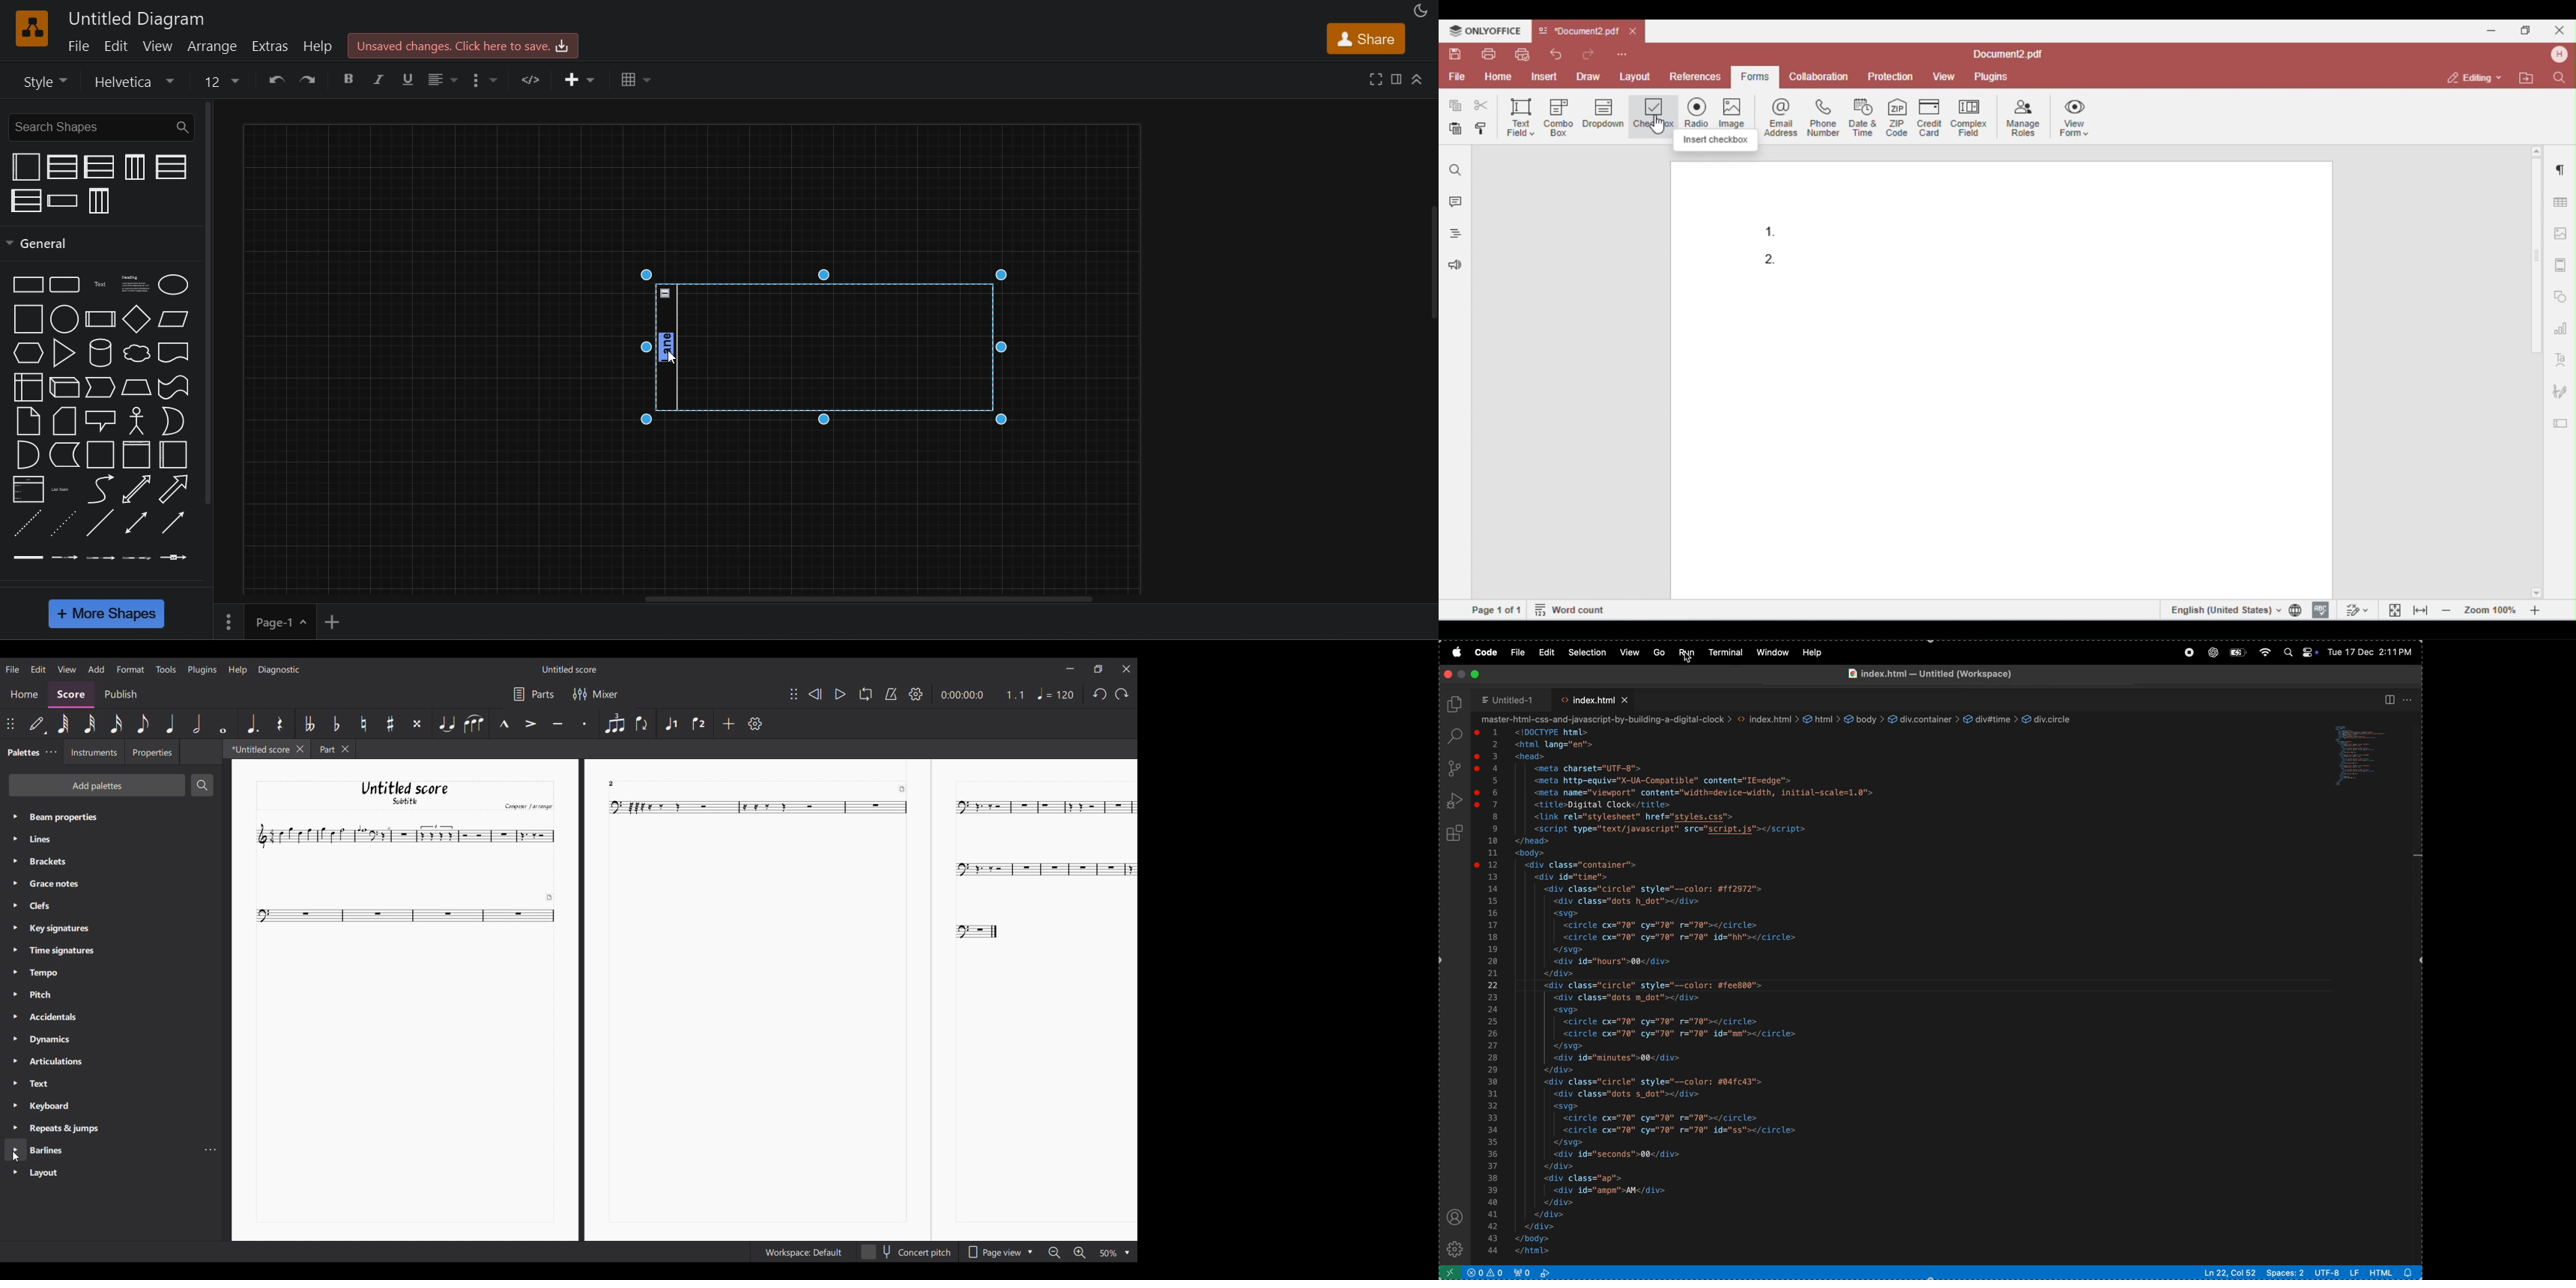 The image size is (2576, 1288). Describe the element at coordinates (440, 81) in the screenshot. I see `alignment` at that location.